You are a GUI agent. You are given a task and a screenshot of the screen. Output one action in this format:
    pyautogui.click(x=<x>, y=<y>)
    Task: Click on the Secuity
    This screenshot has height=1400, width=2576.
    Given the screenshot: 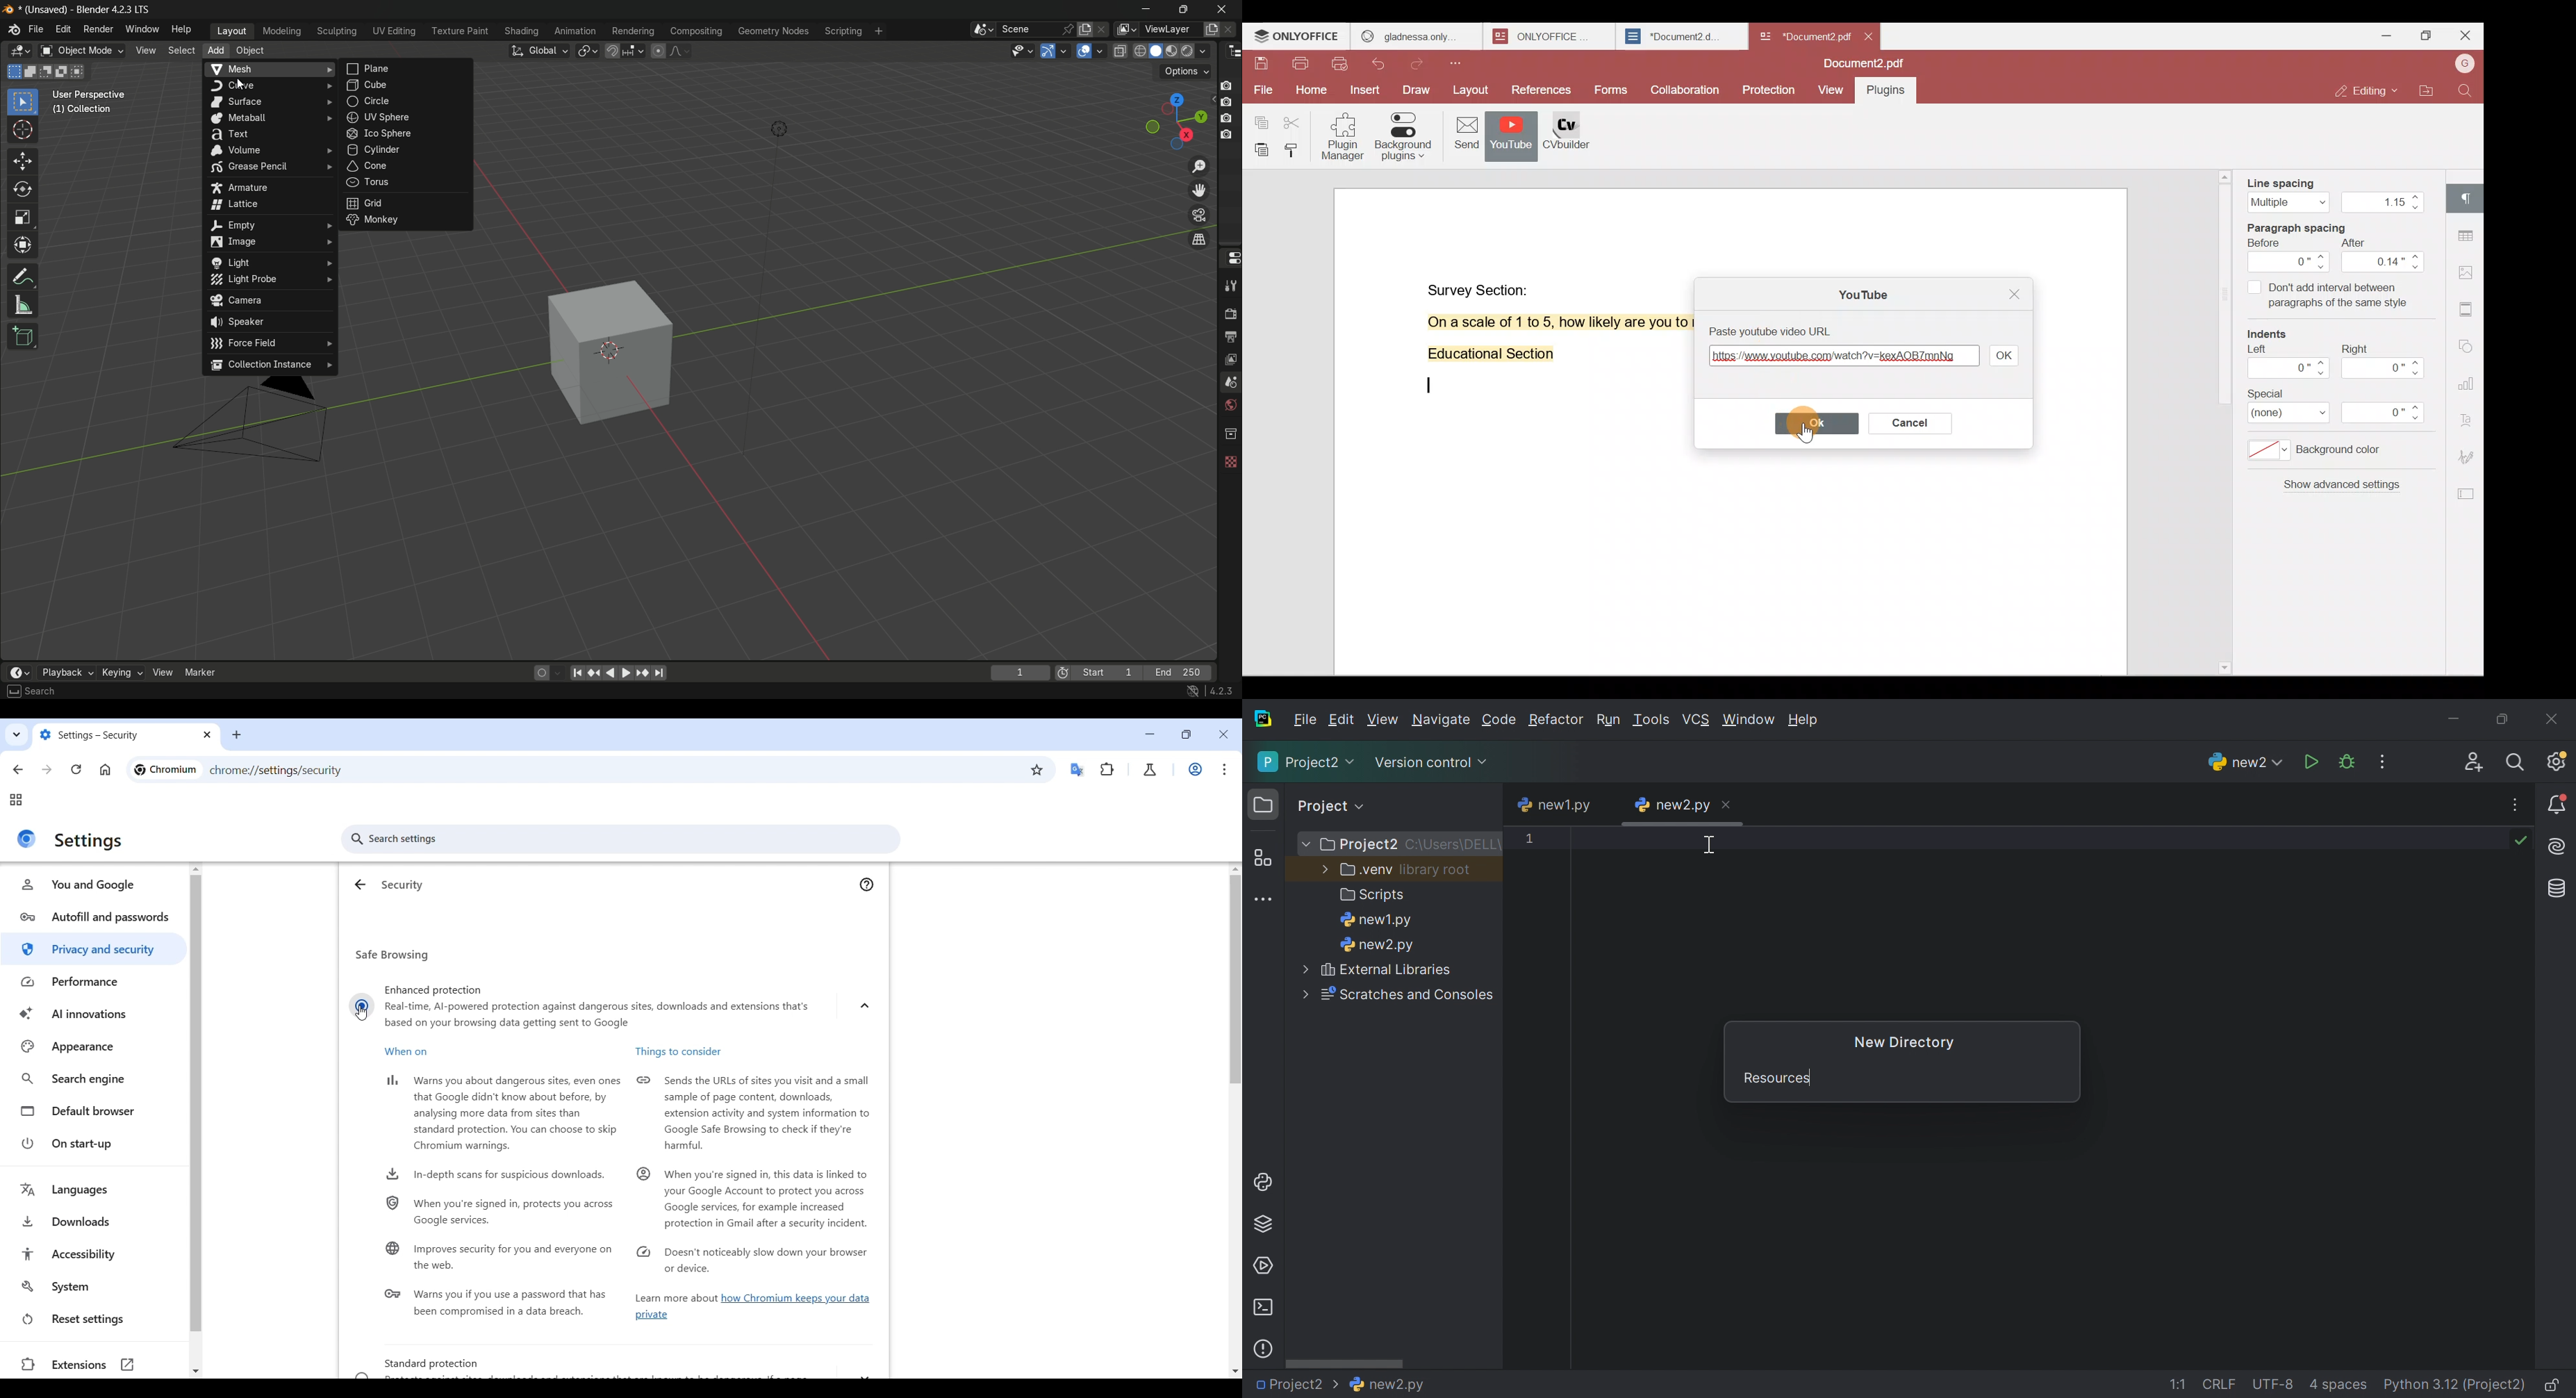 What is the action you would take?
    pyautogui.click(x=403, y=885)
    